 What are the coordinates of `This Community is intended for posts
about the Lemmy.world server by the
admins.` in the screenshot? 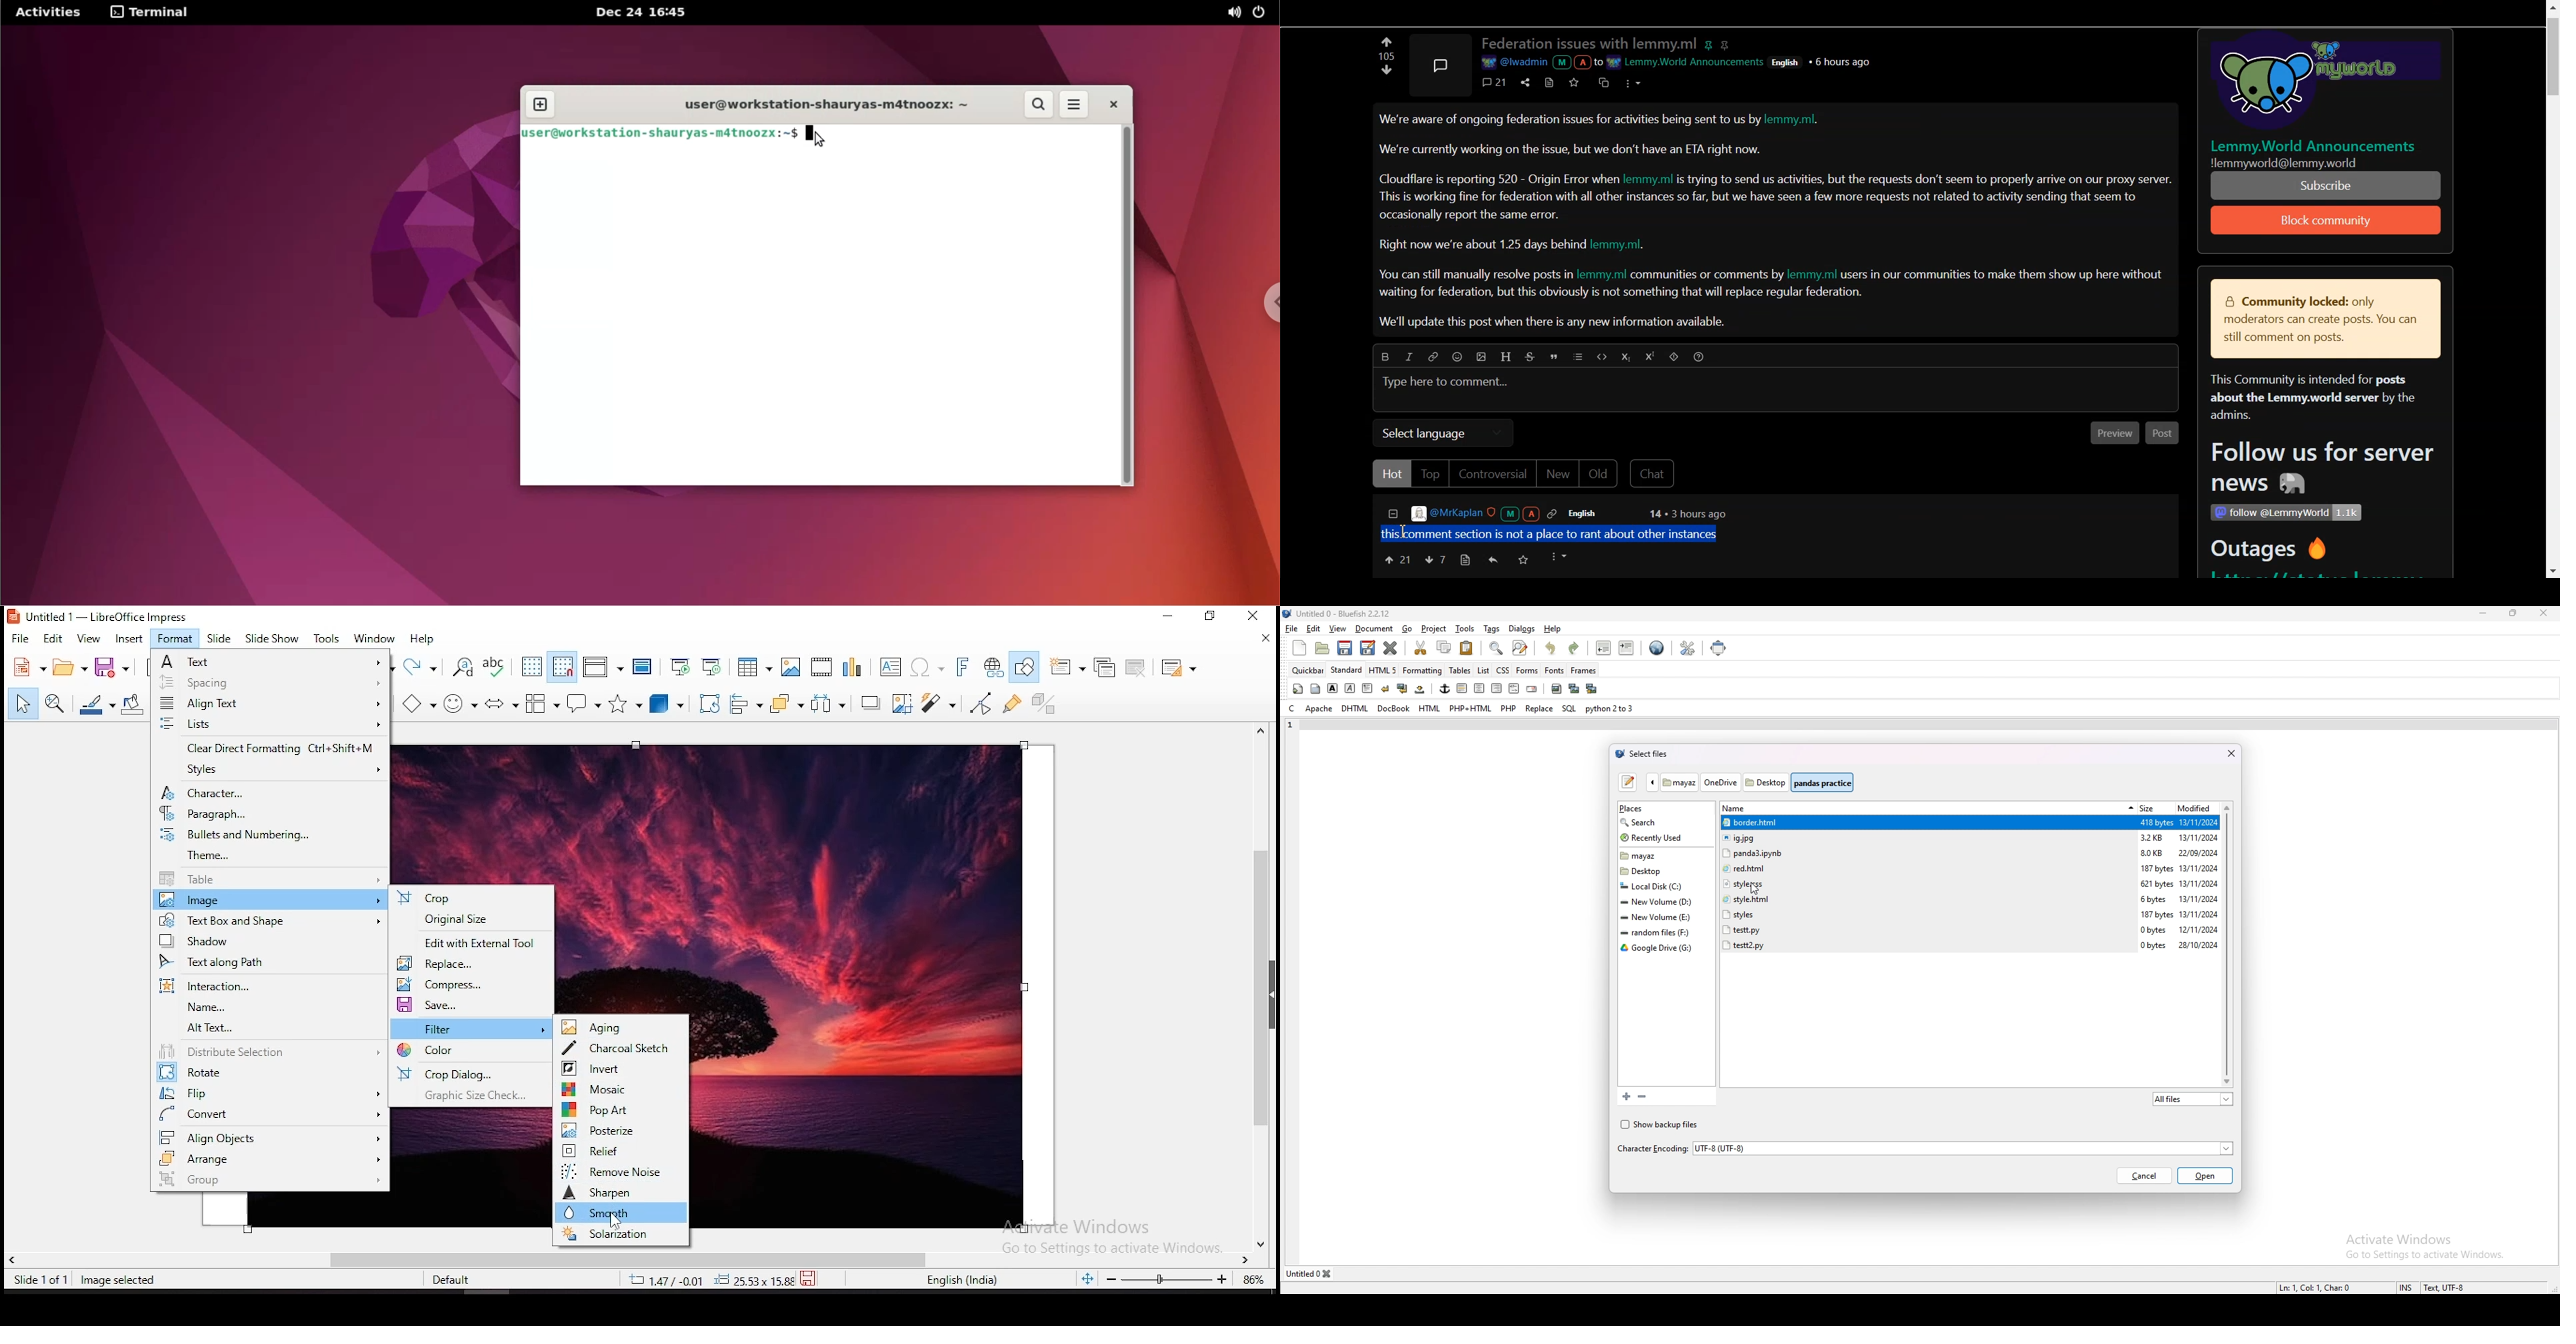 It's located at (2307, 399).